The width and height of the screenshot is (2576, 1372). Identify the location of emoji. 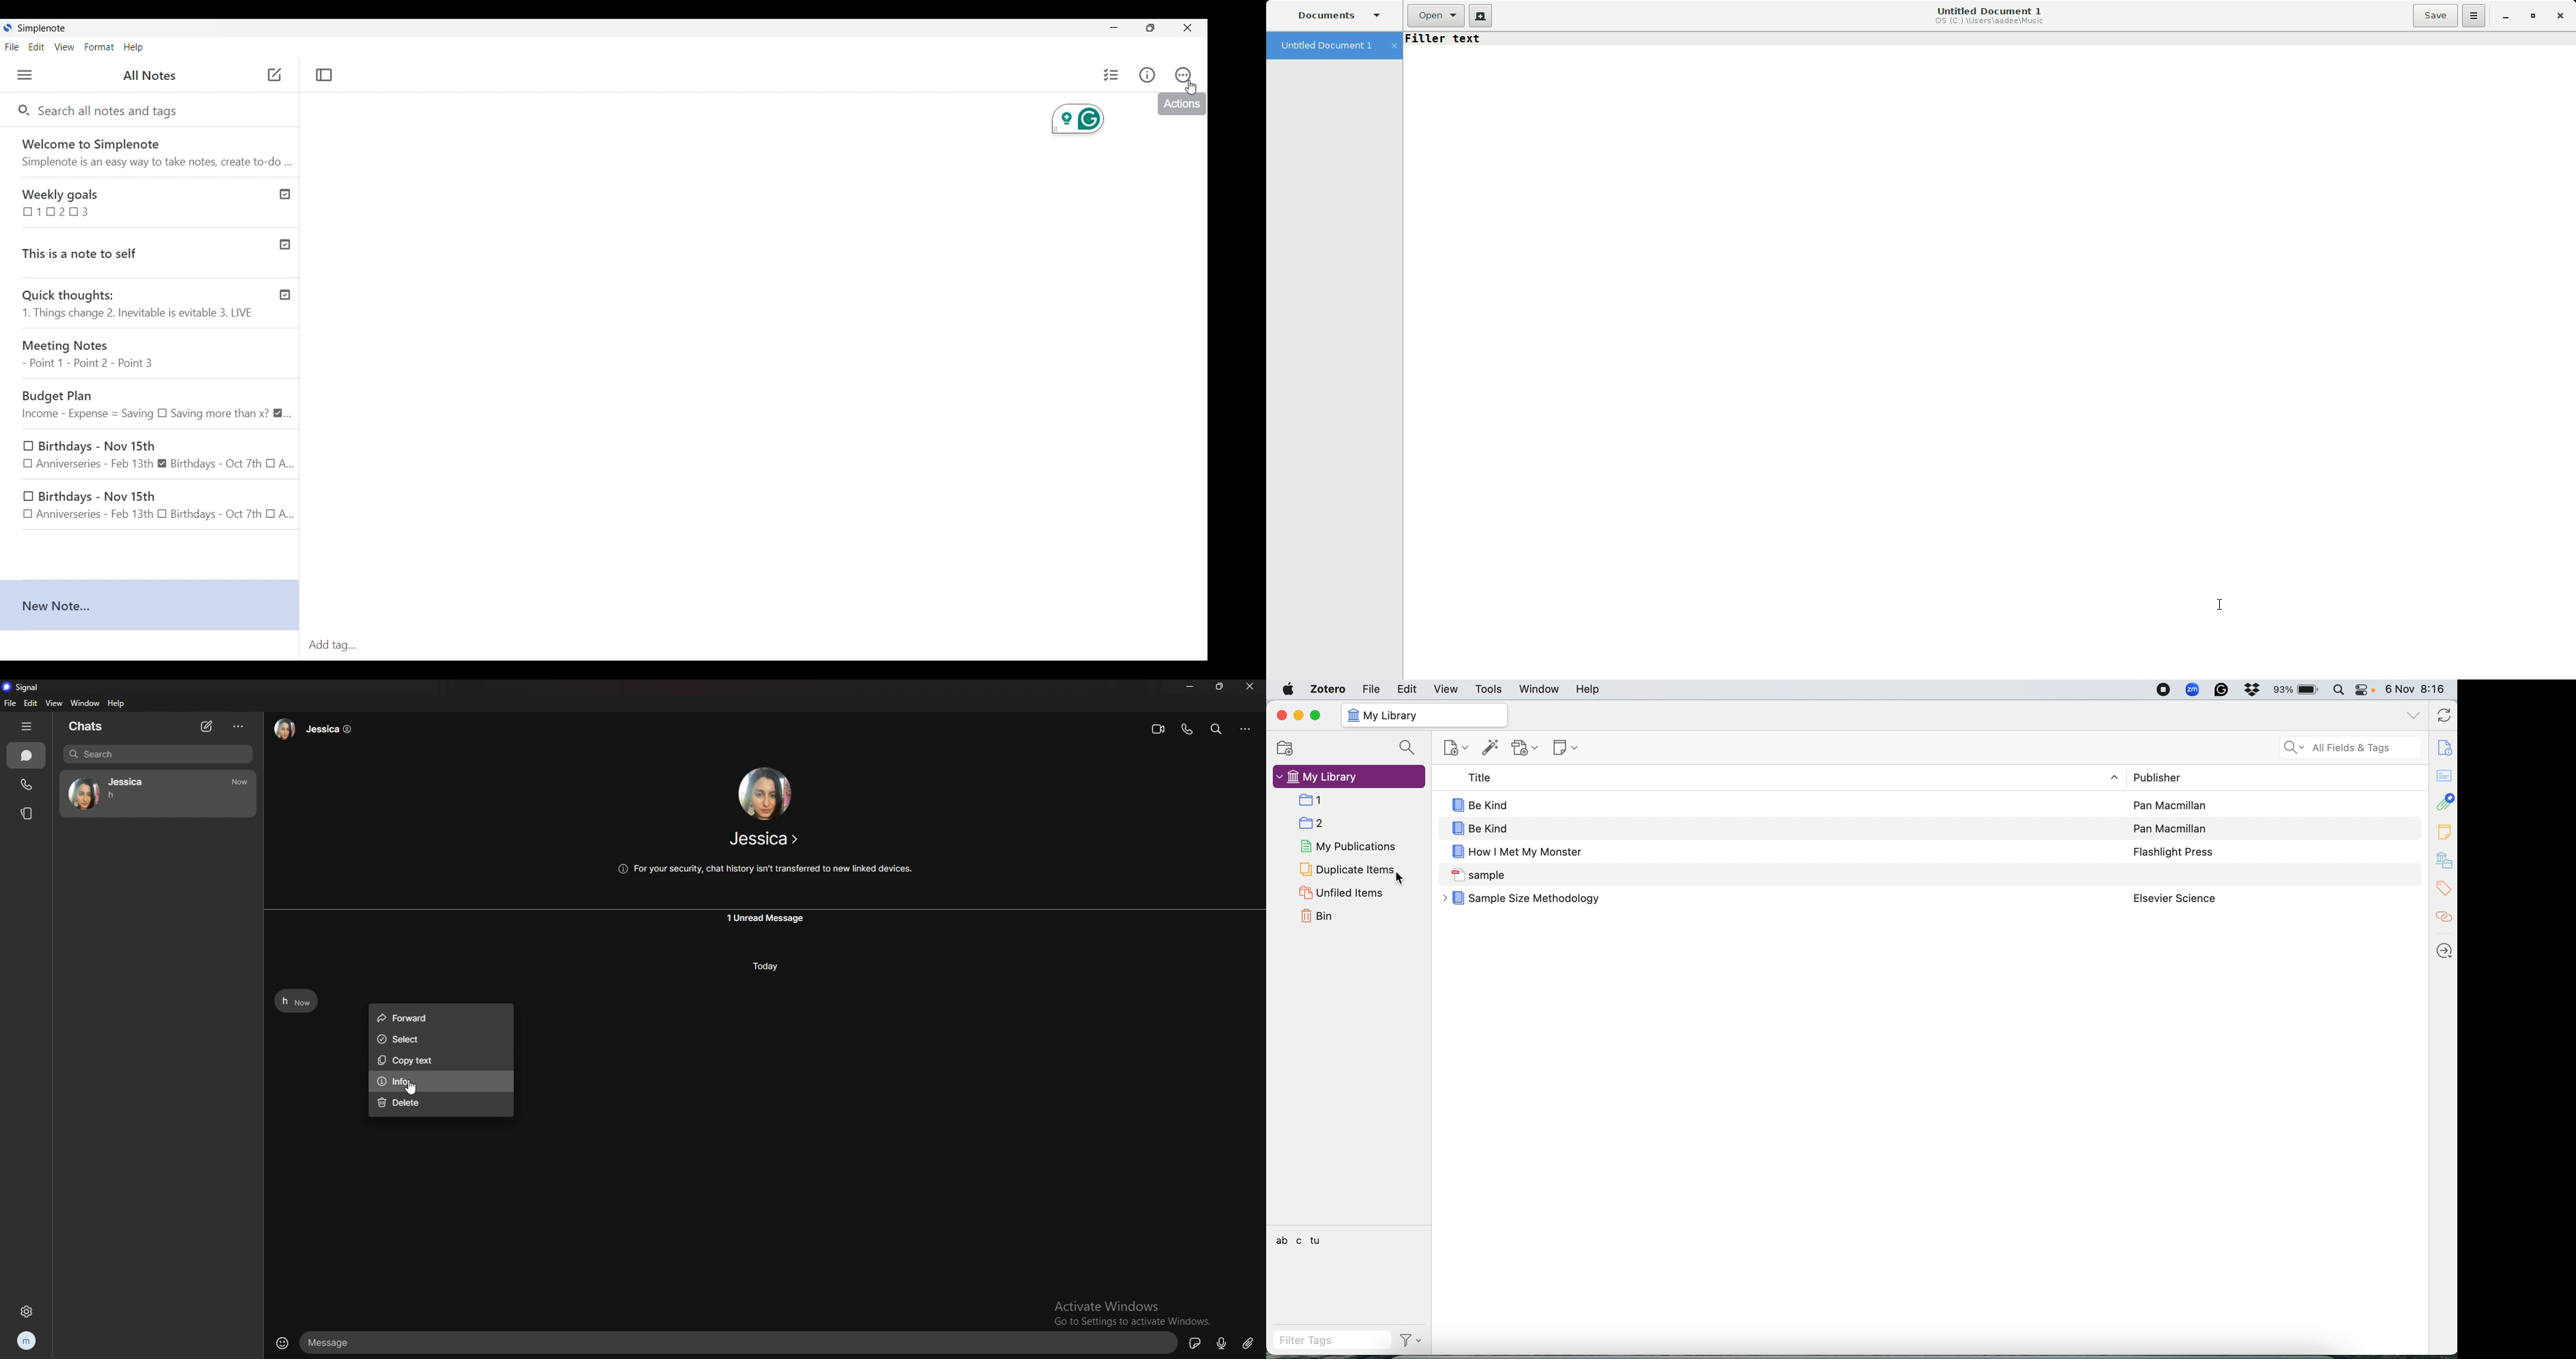
(281, 1343).